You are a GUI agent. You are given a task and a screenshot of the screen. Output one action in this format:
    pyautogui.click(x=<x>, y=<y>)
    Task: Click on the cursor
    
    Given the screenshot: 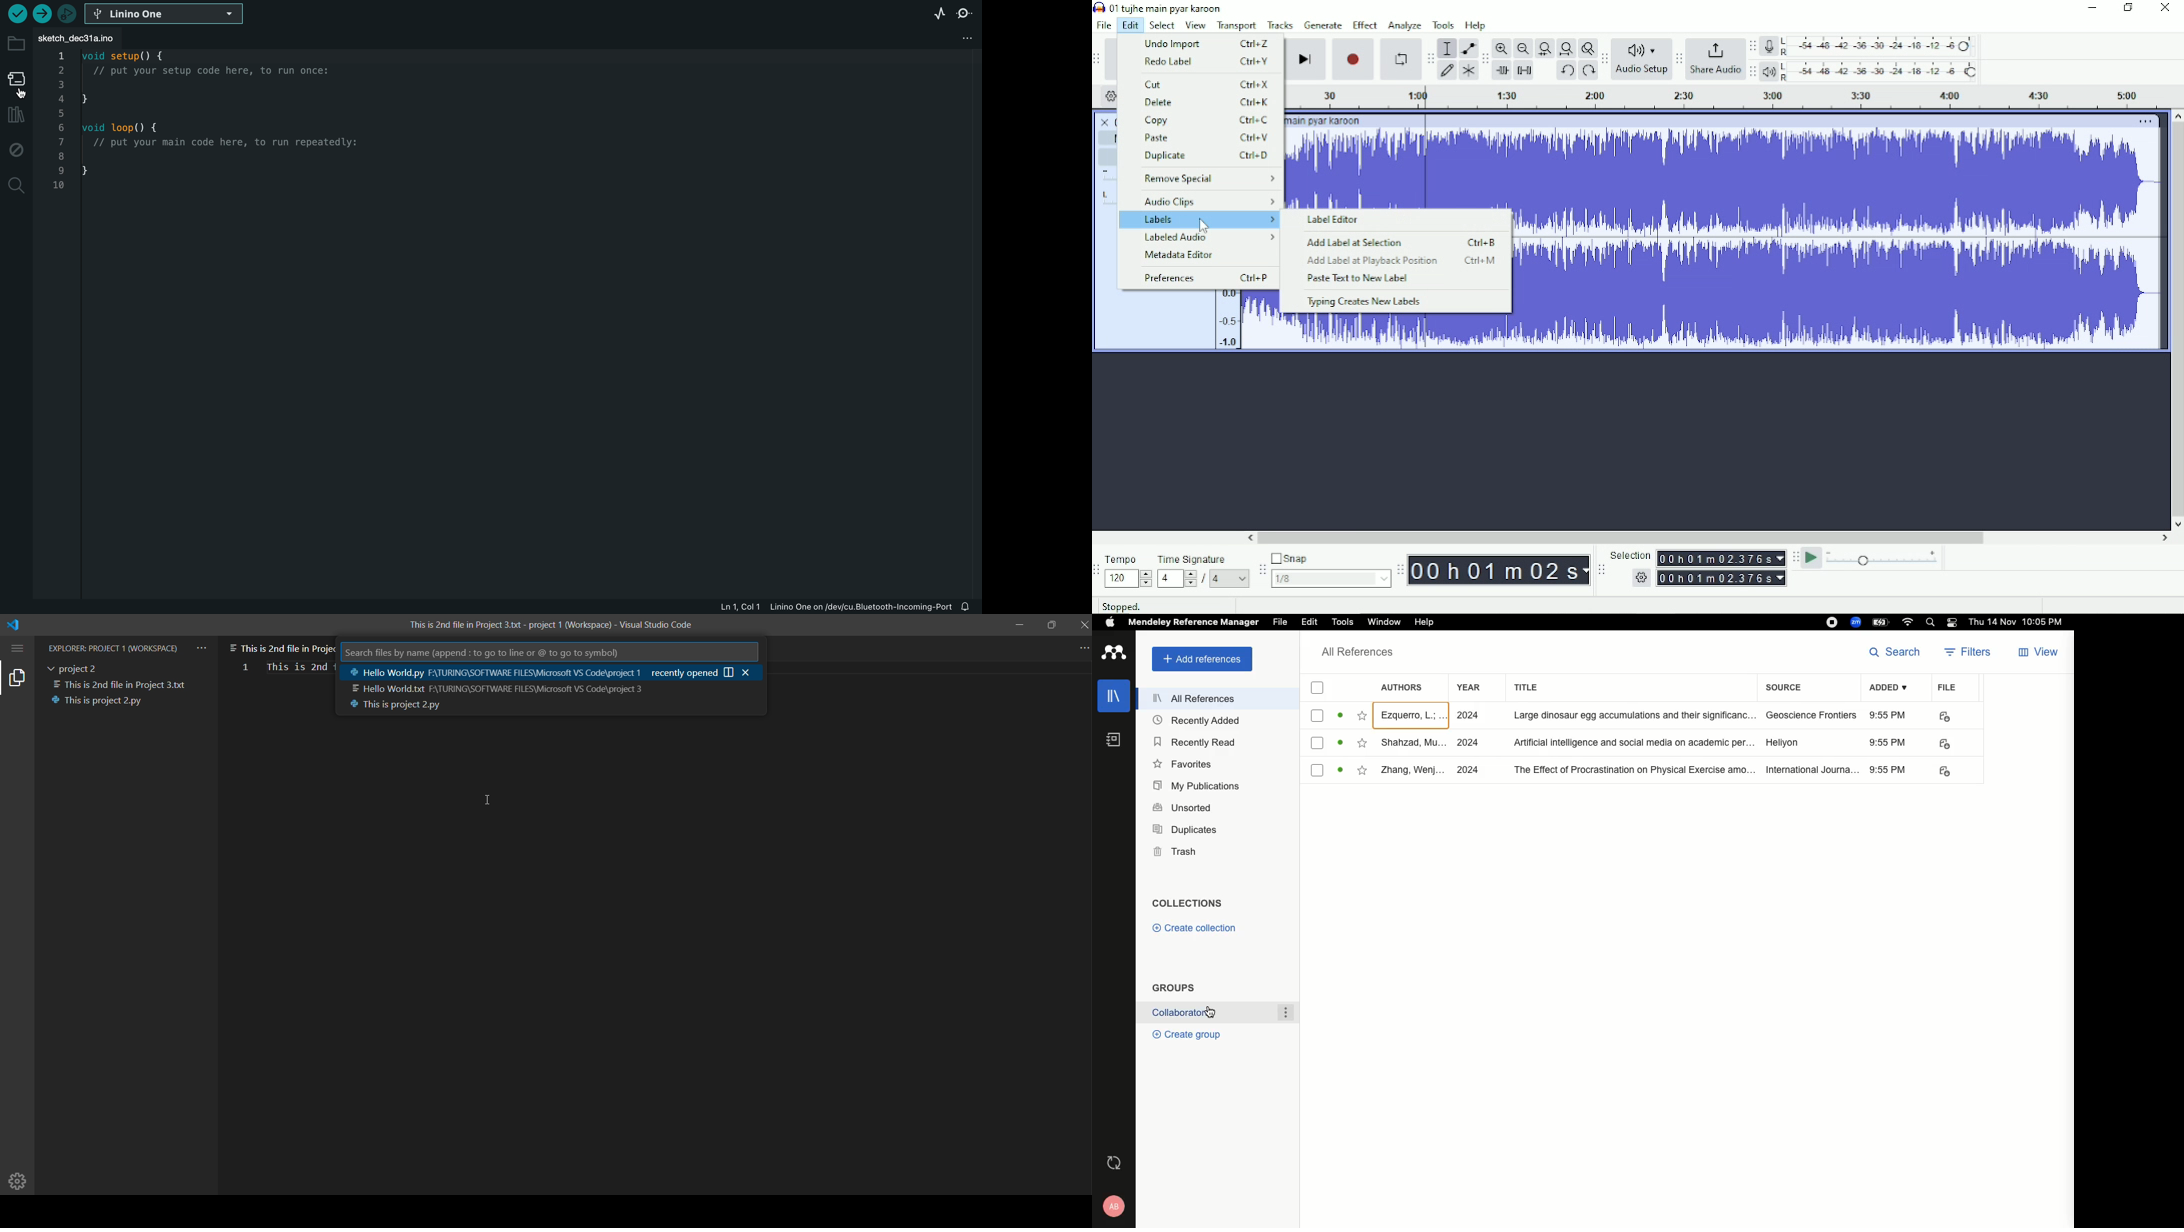 What is the action you would take?
    pyautogui.click(x=23, y=95)
    